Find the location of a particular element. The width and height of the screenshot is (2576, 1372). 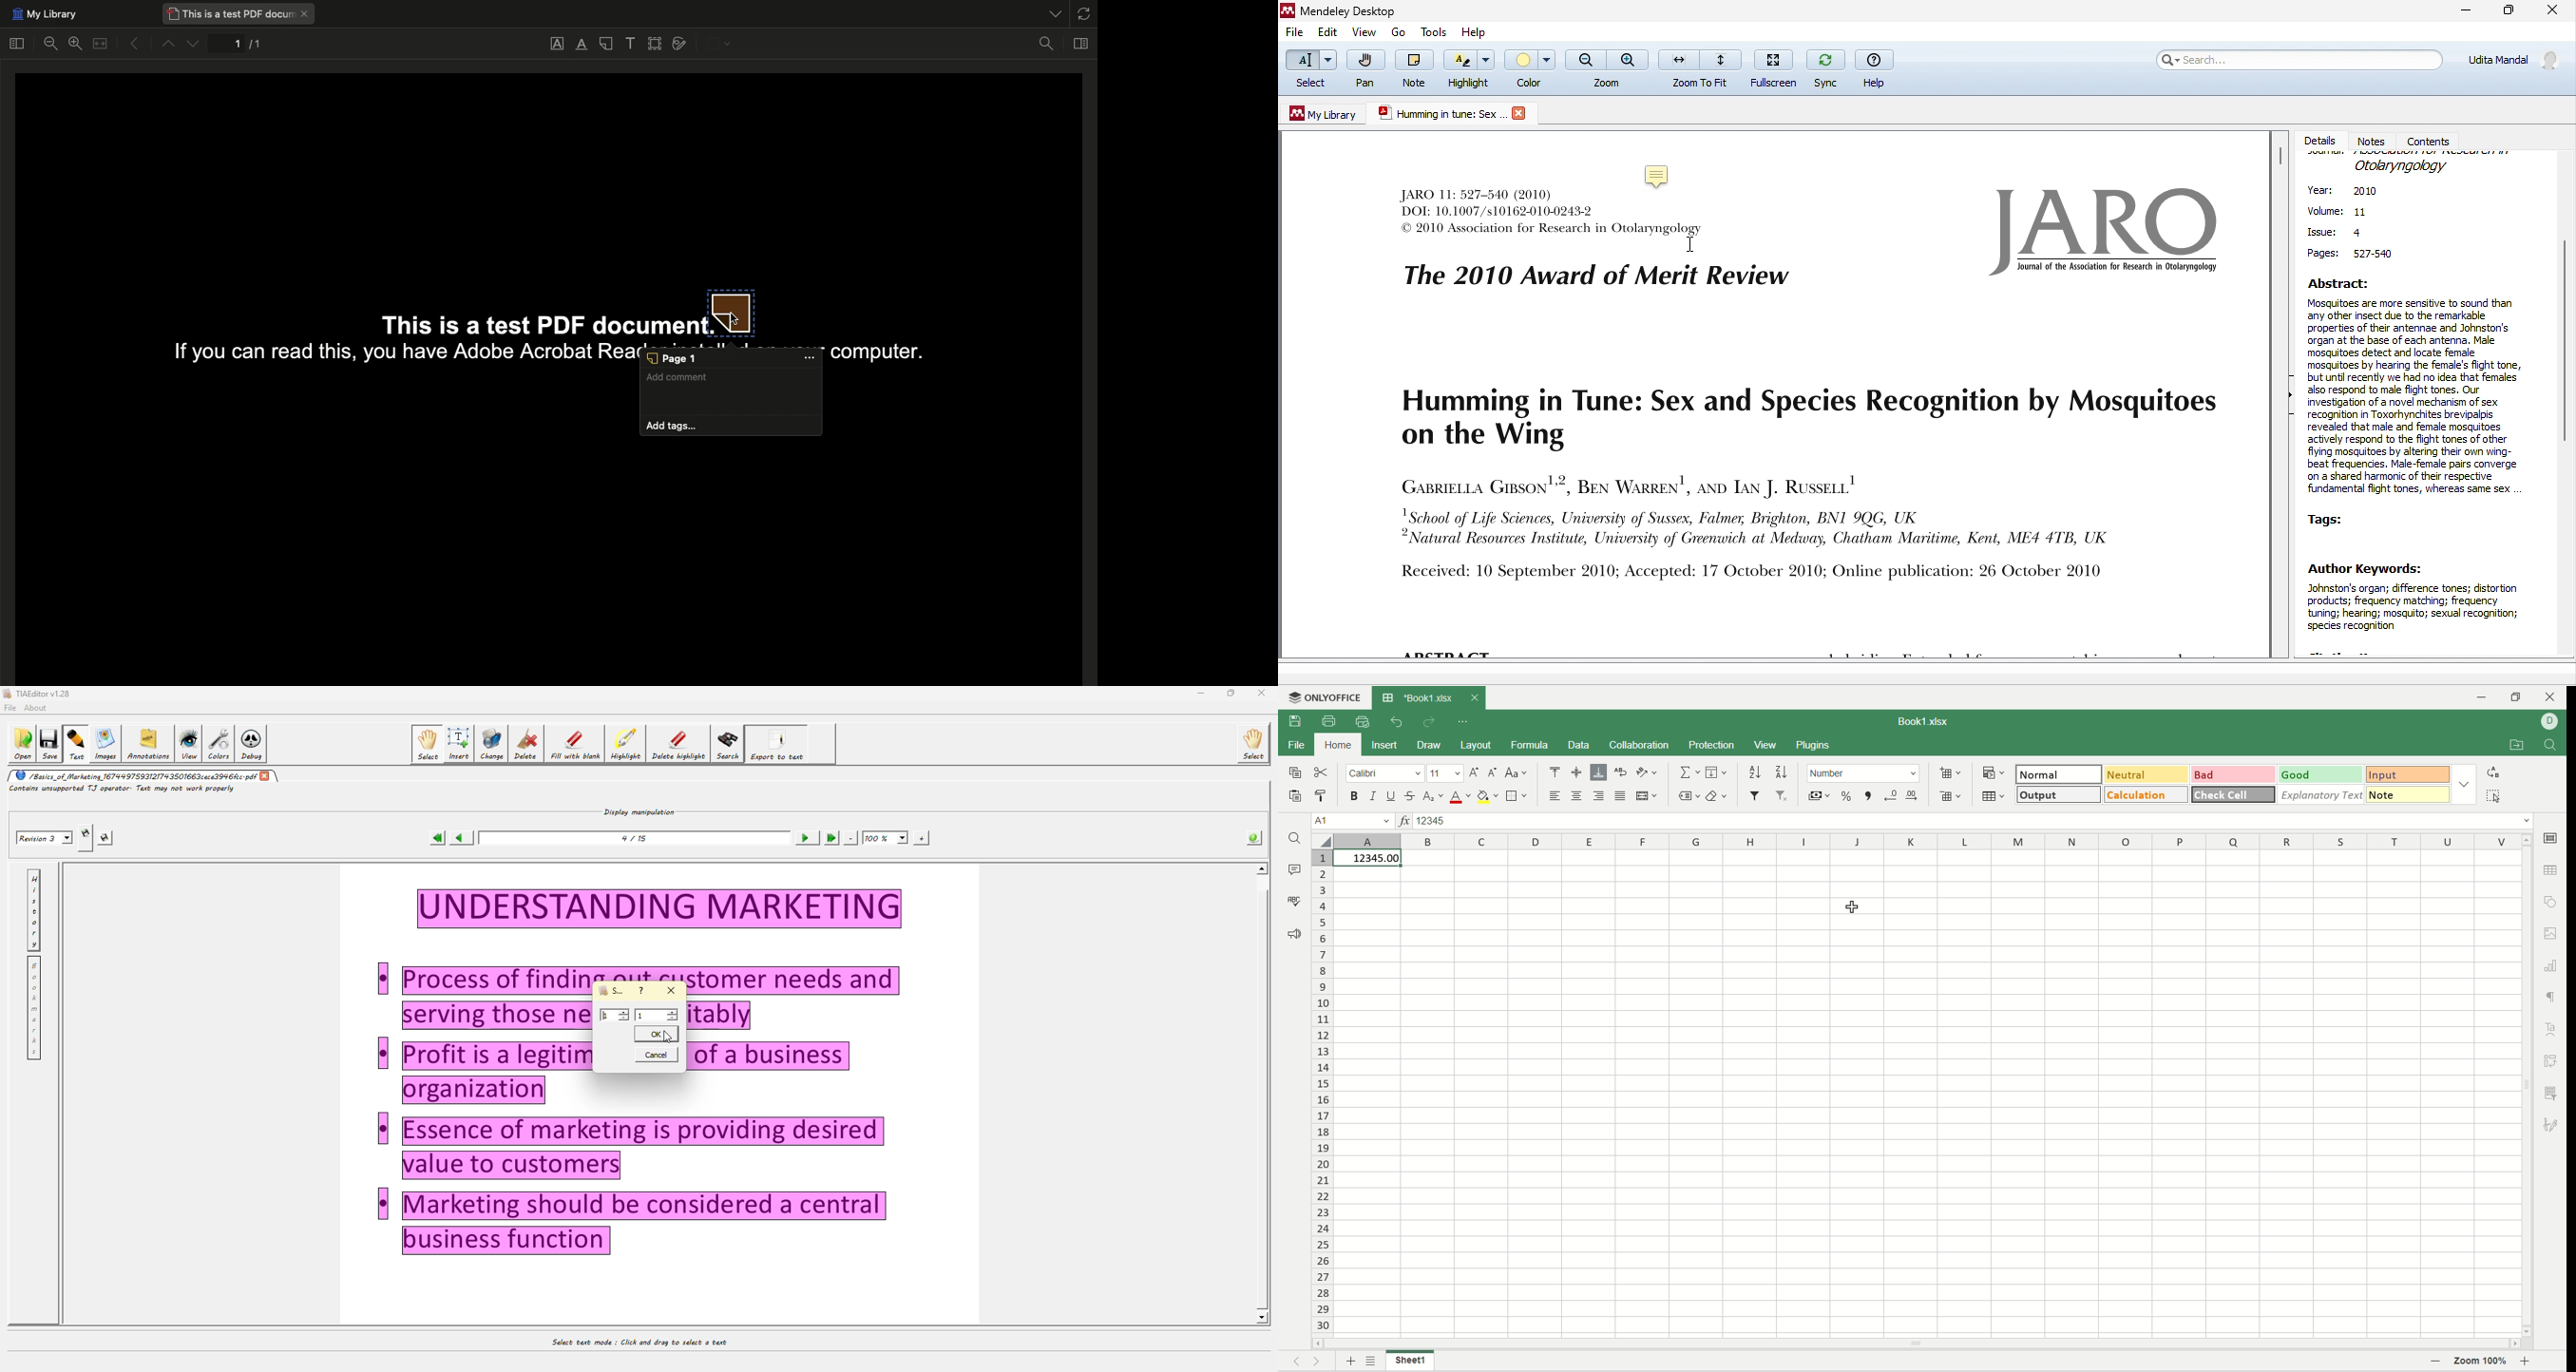

sort descending is located at coordinates (1781, 773).